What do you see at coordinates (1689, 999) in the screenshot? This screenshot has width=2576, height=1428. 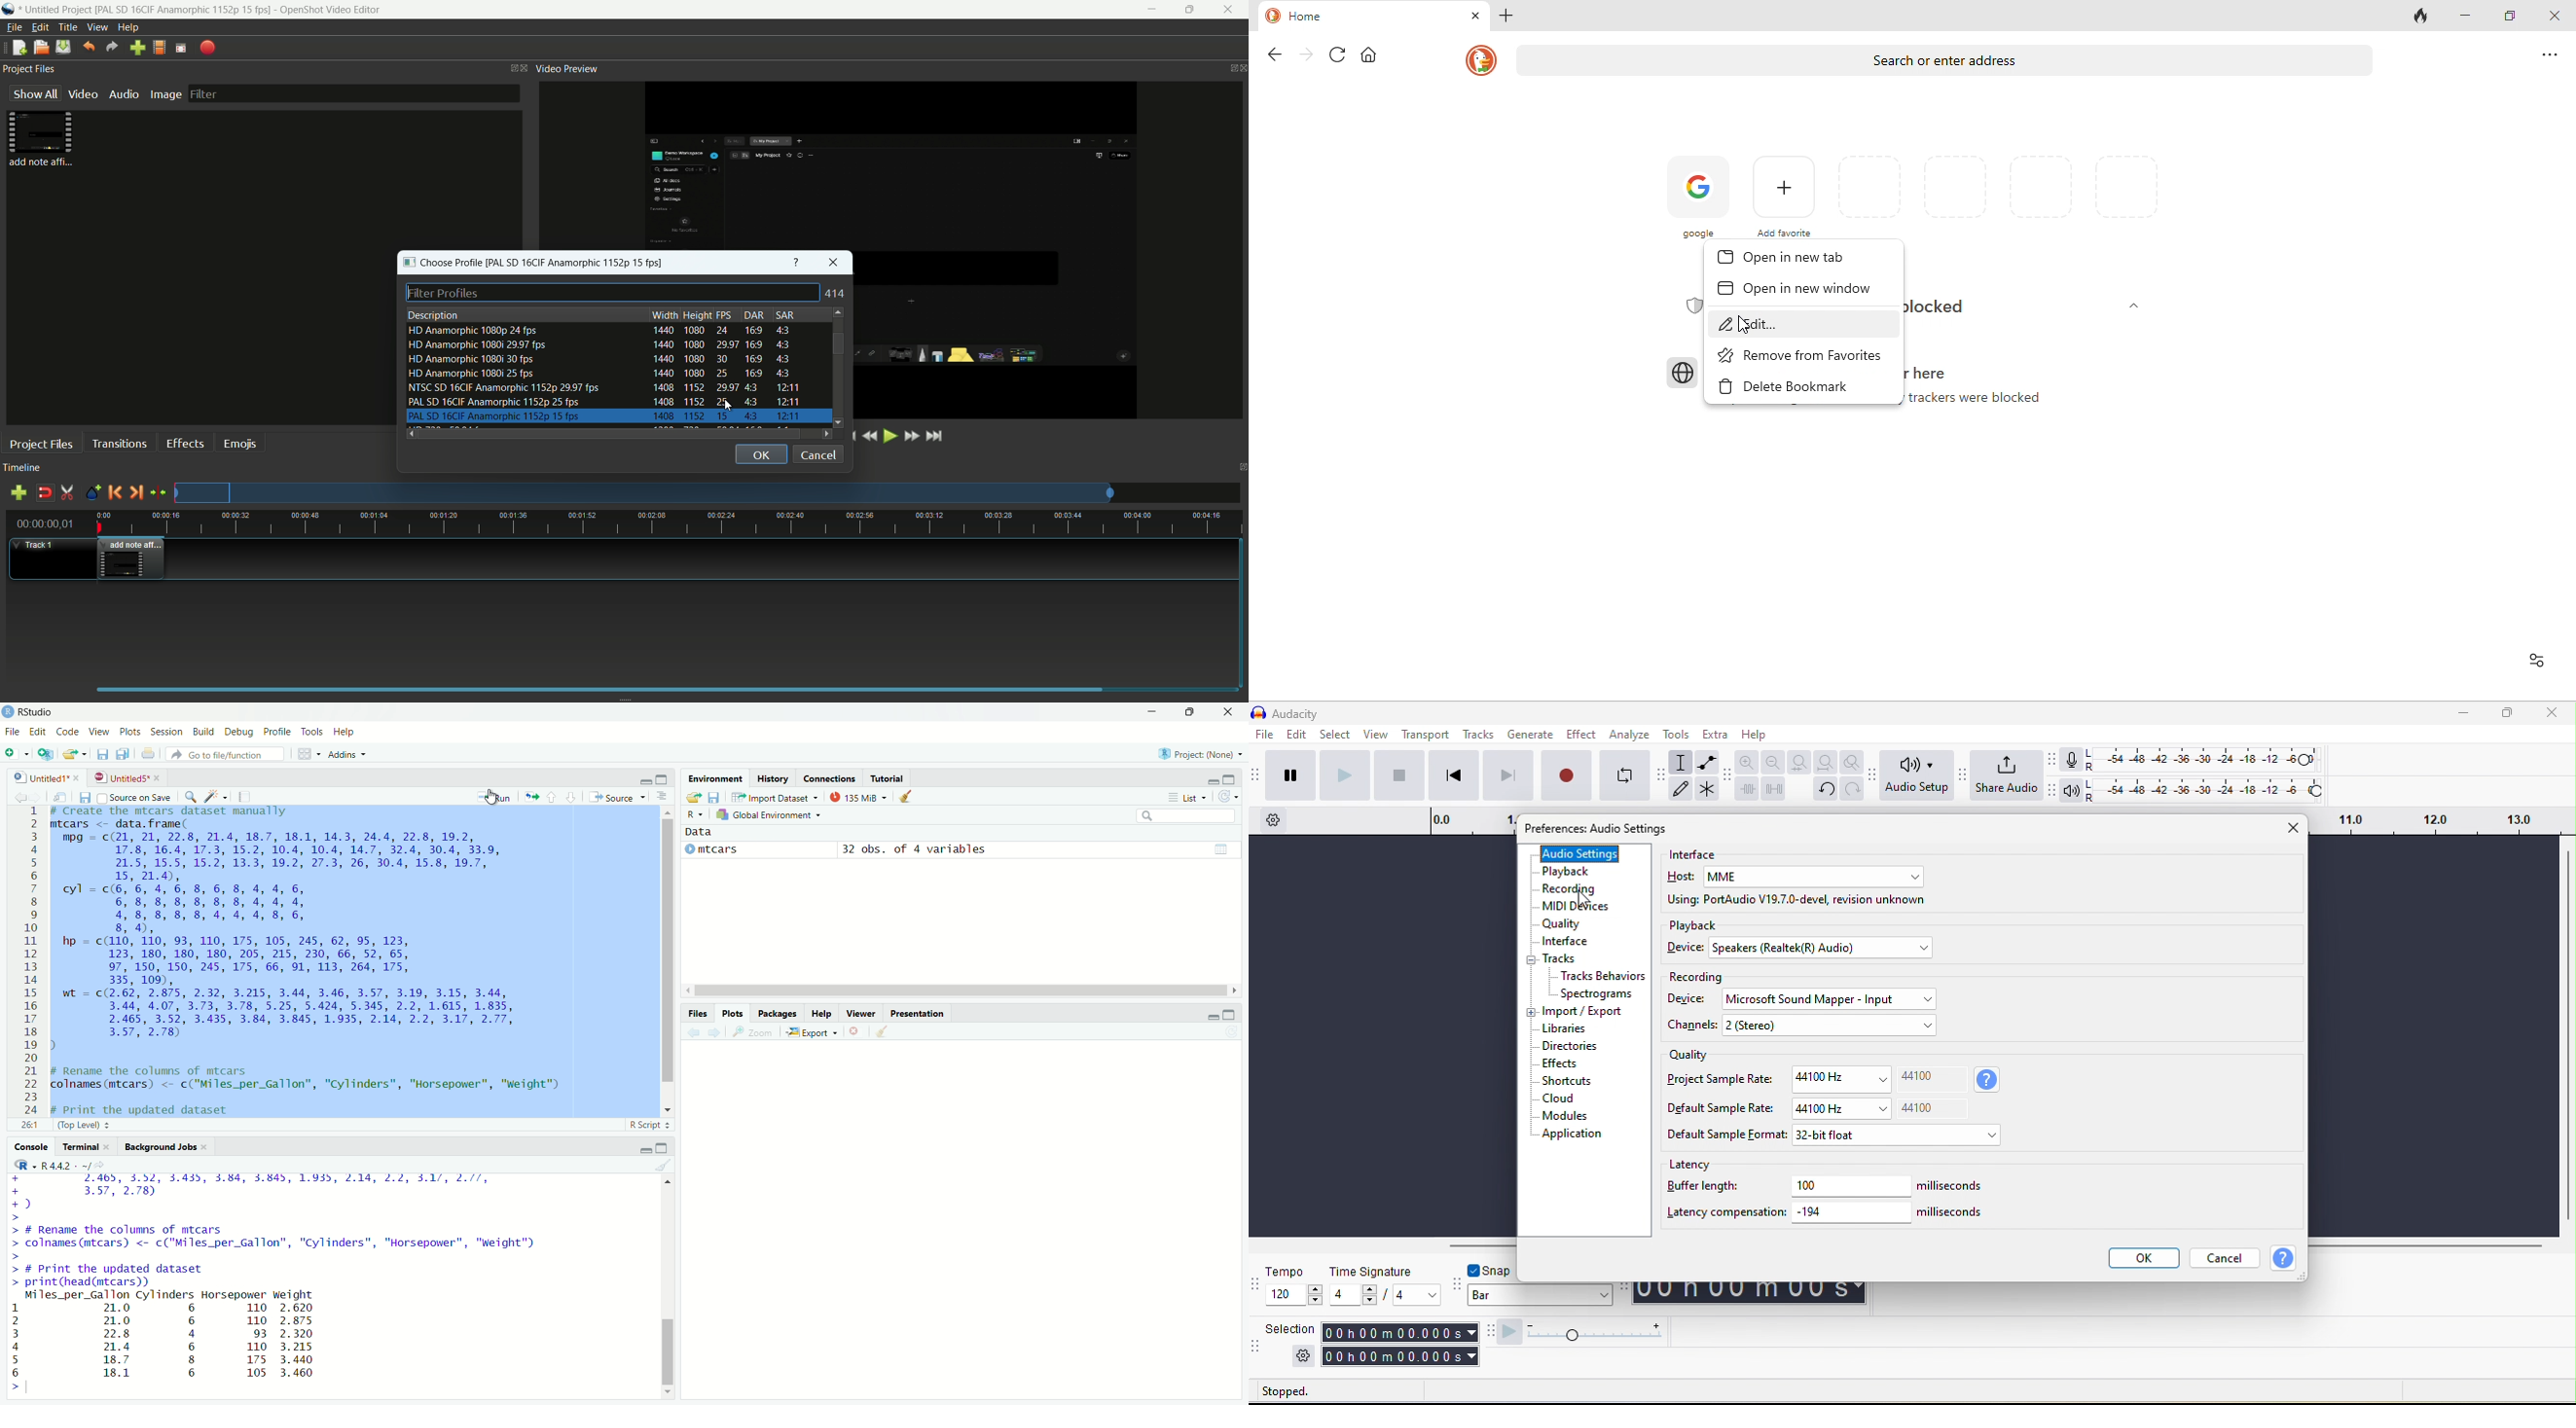 I see `device` at bounding box center [1689, 999].